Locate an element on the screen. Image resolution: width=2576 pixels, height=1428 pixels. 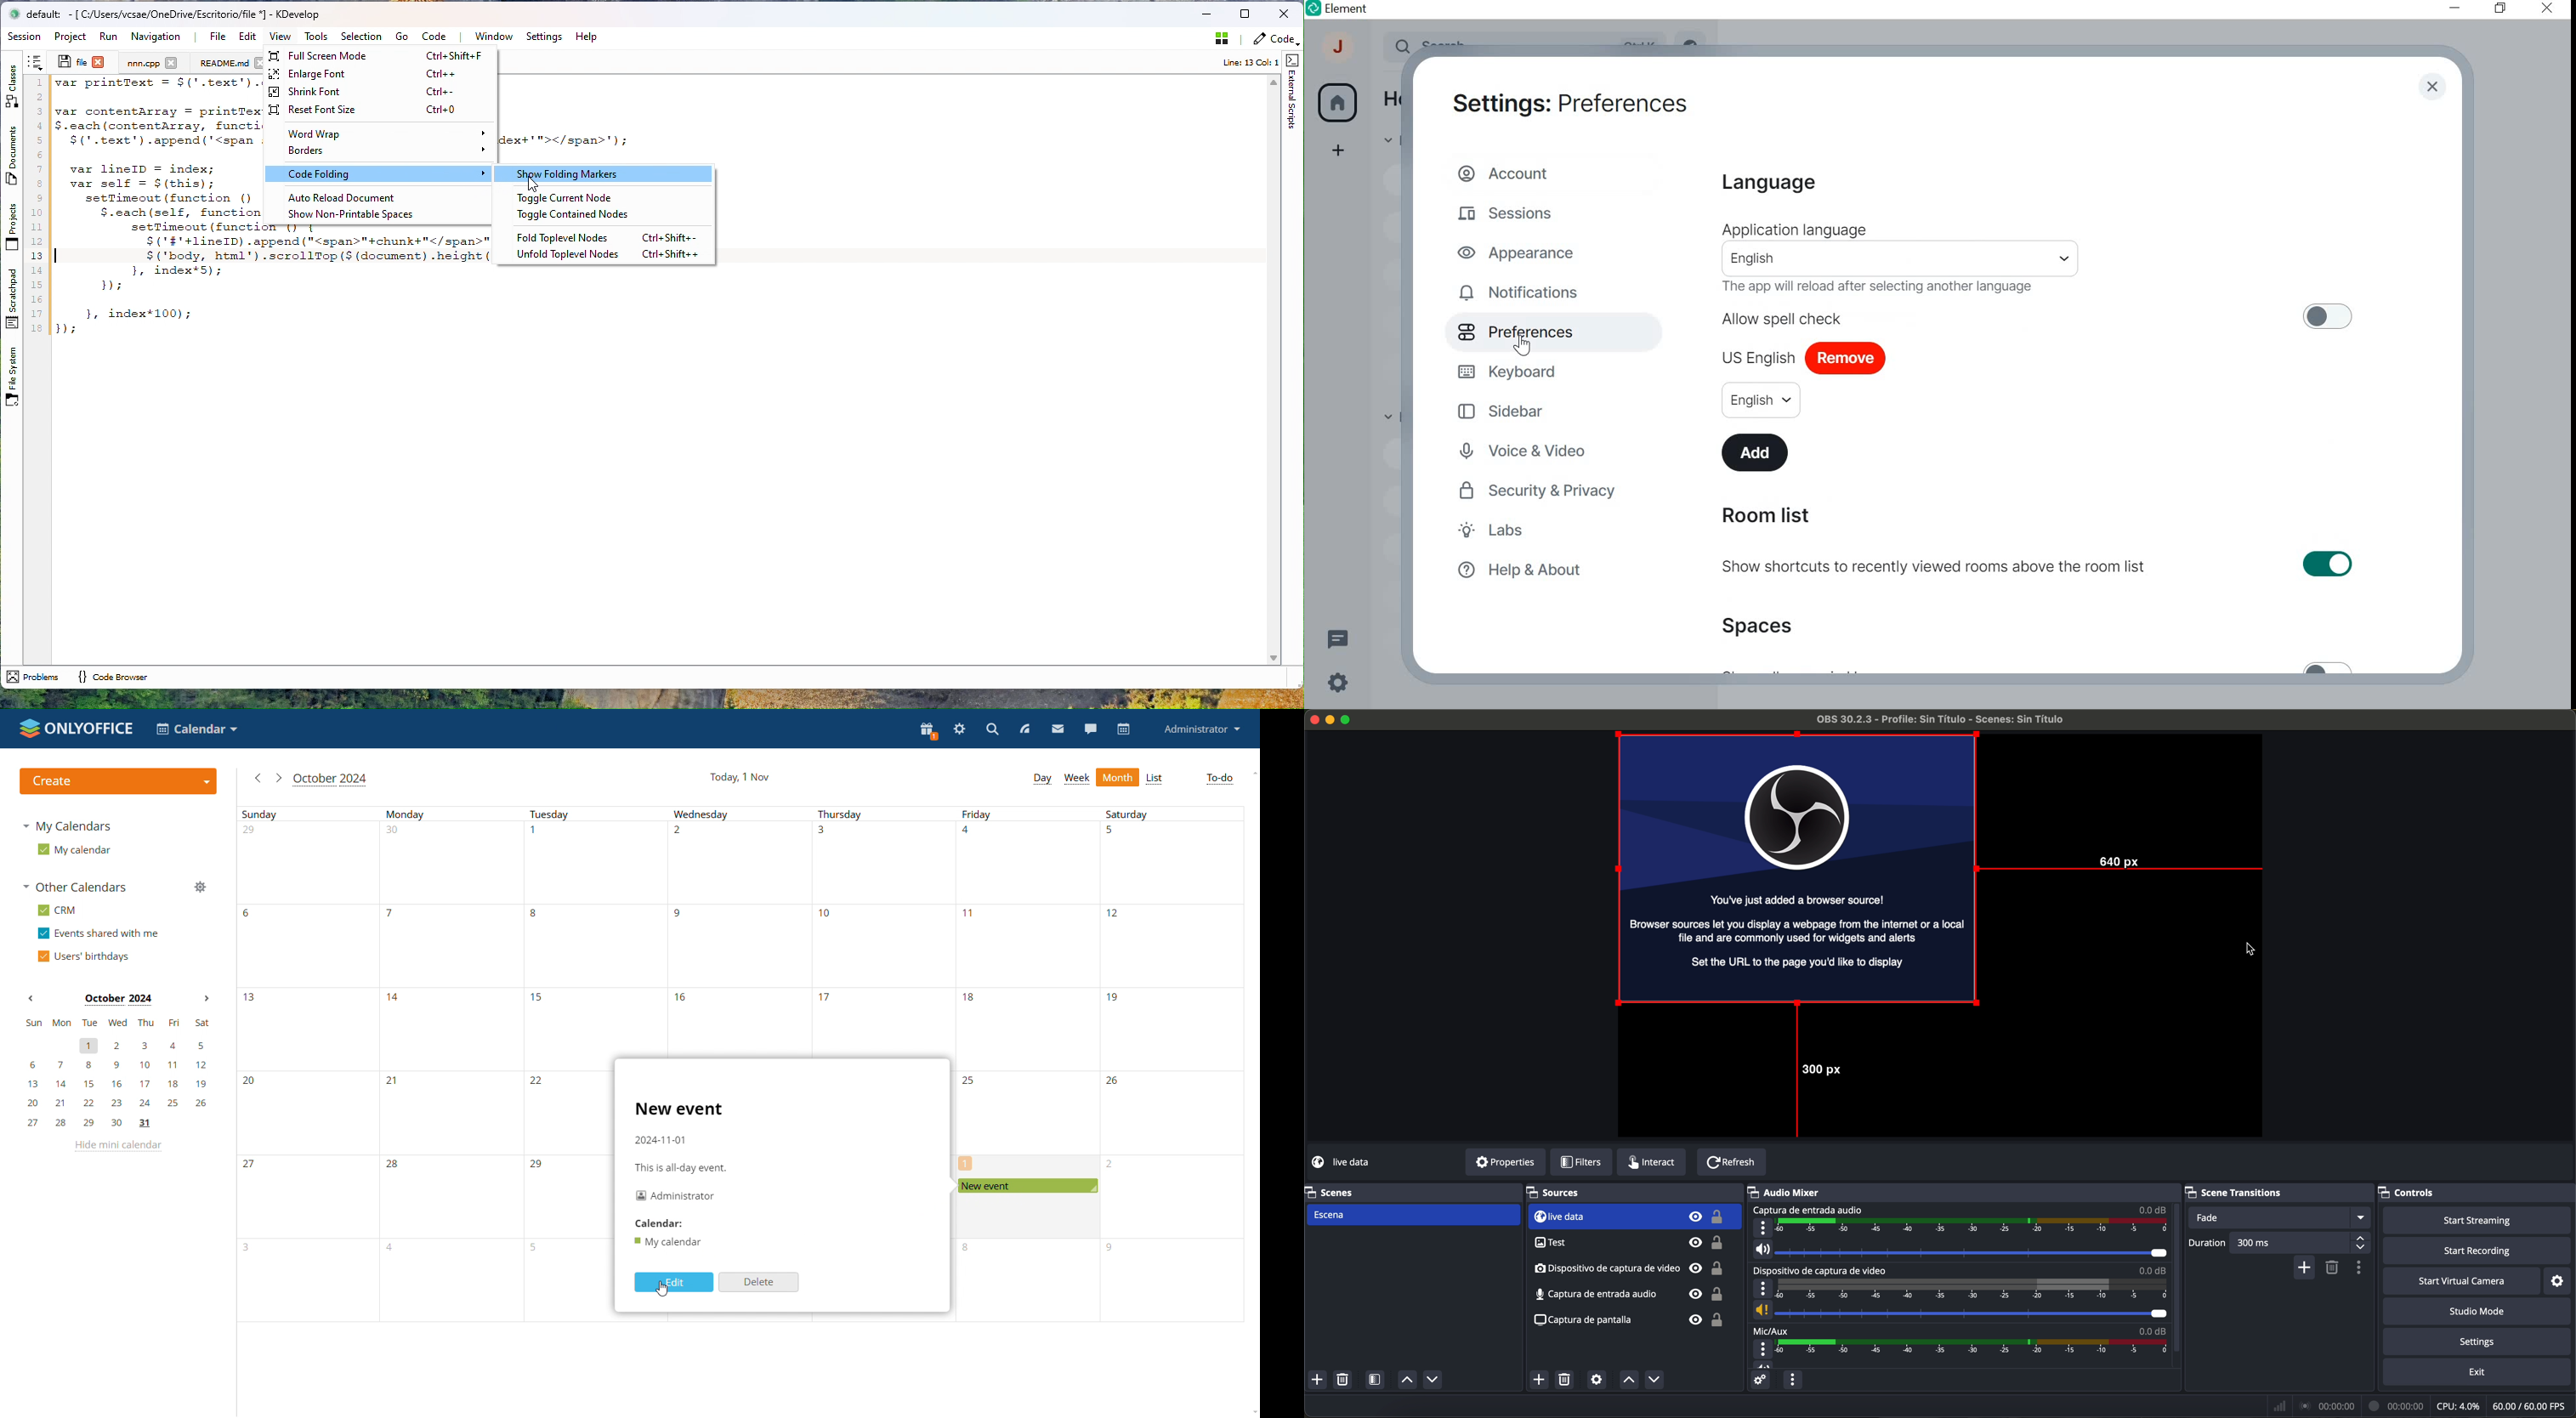
audio mixer menu is located at coordinates (1793, 1379).